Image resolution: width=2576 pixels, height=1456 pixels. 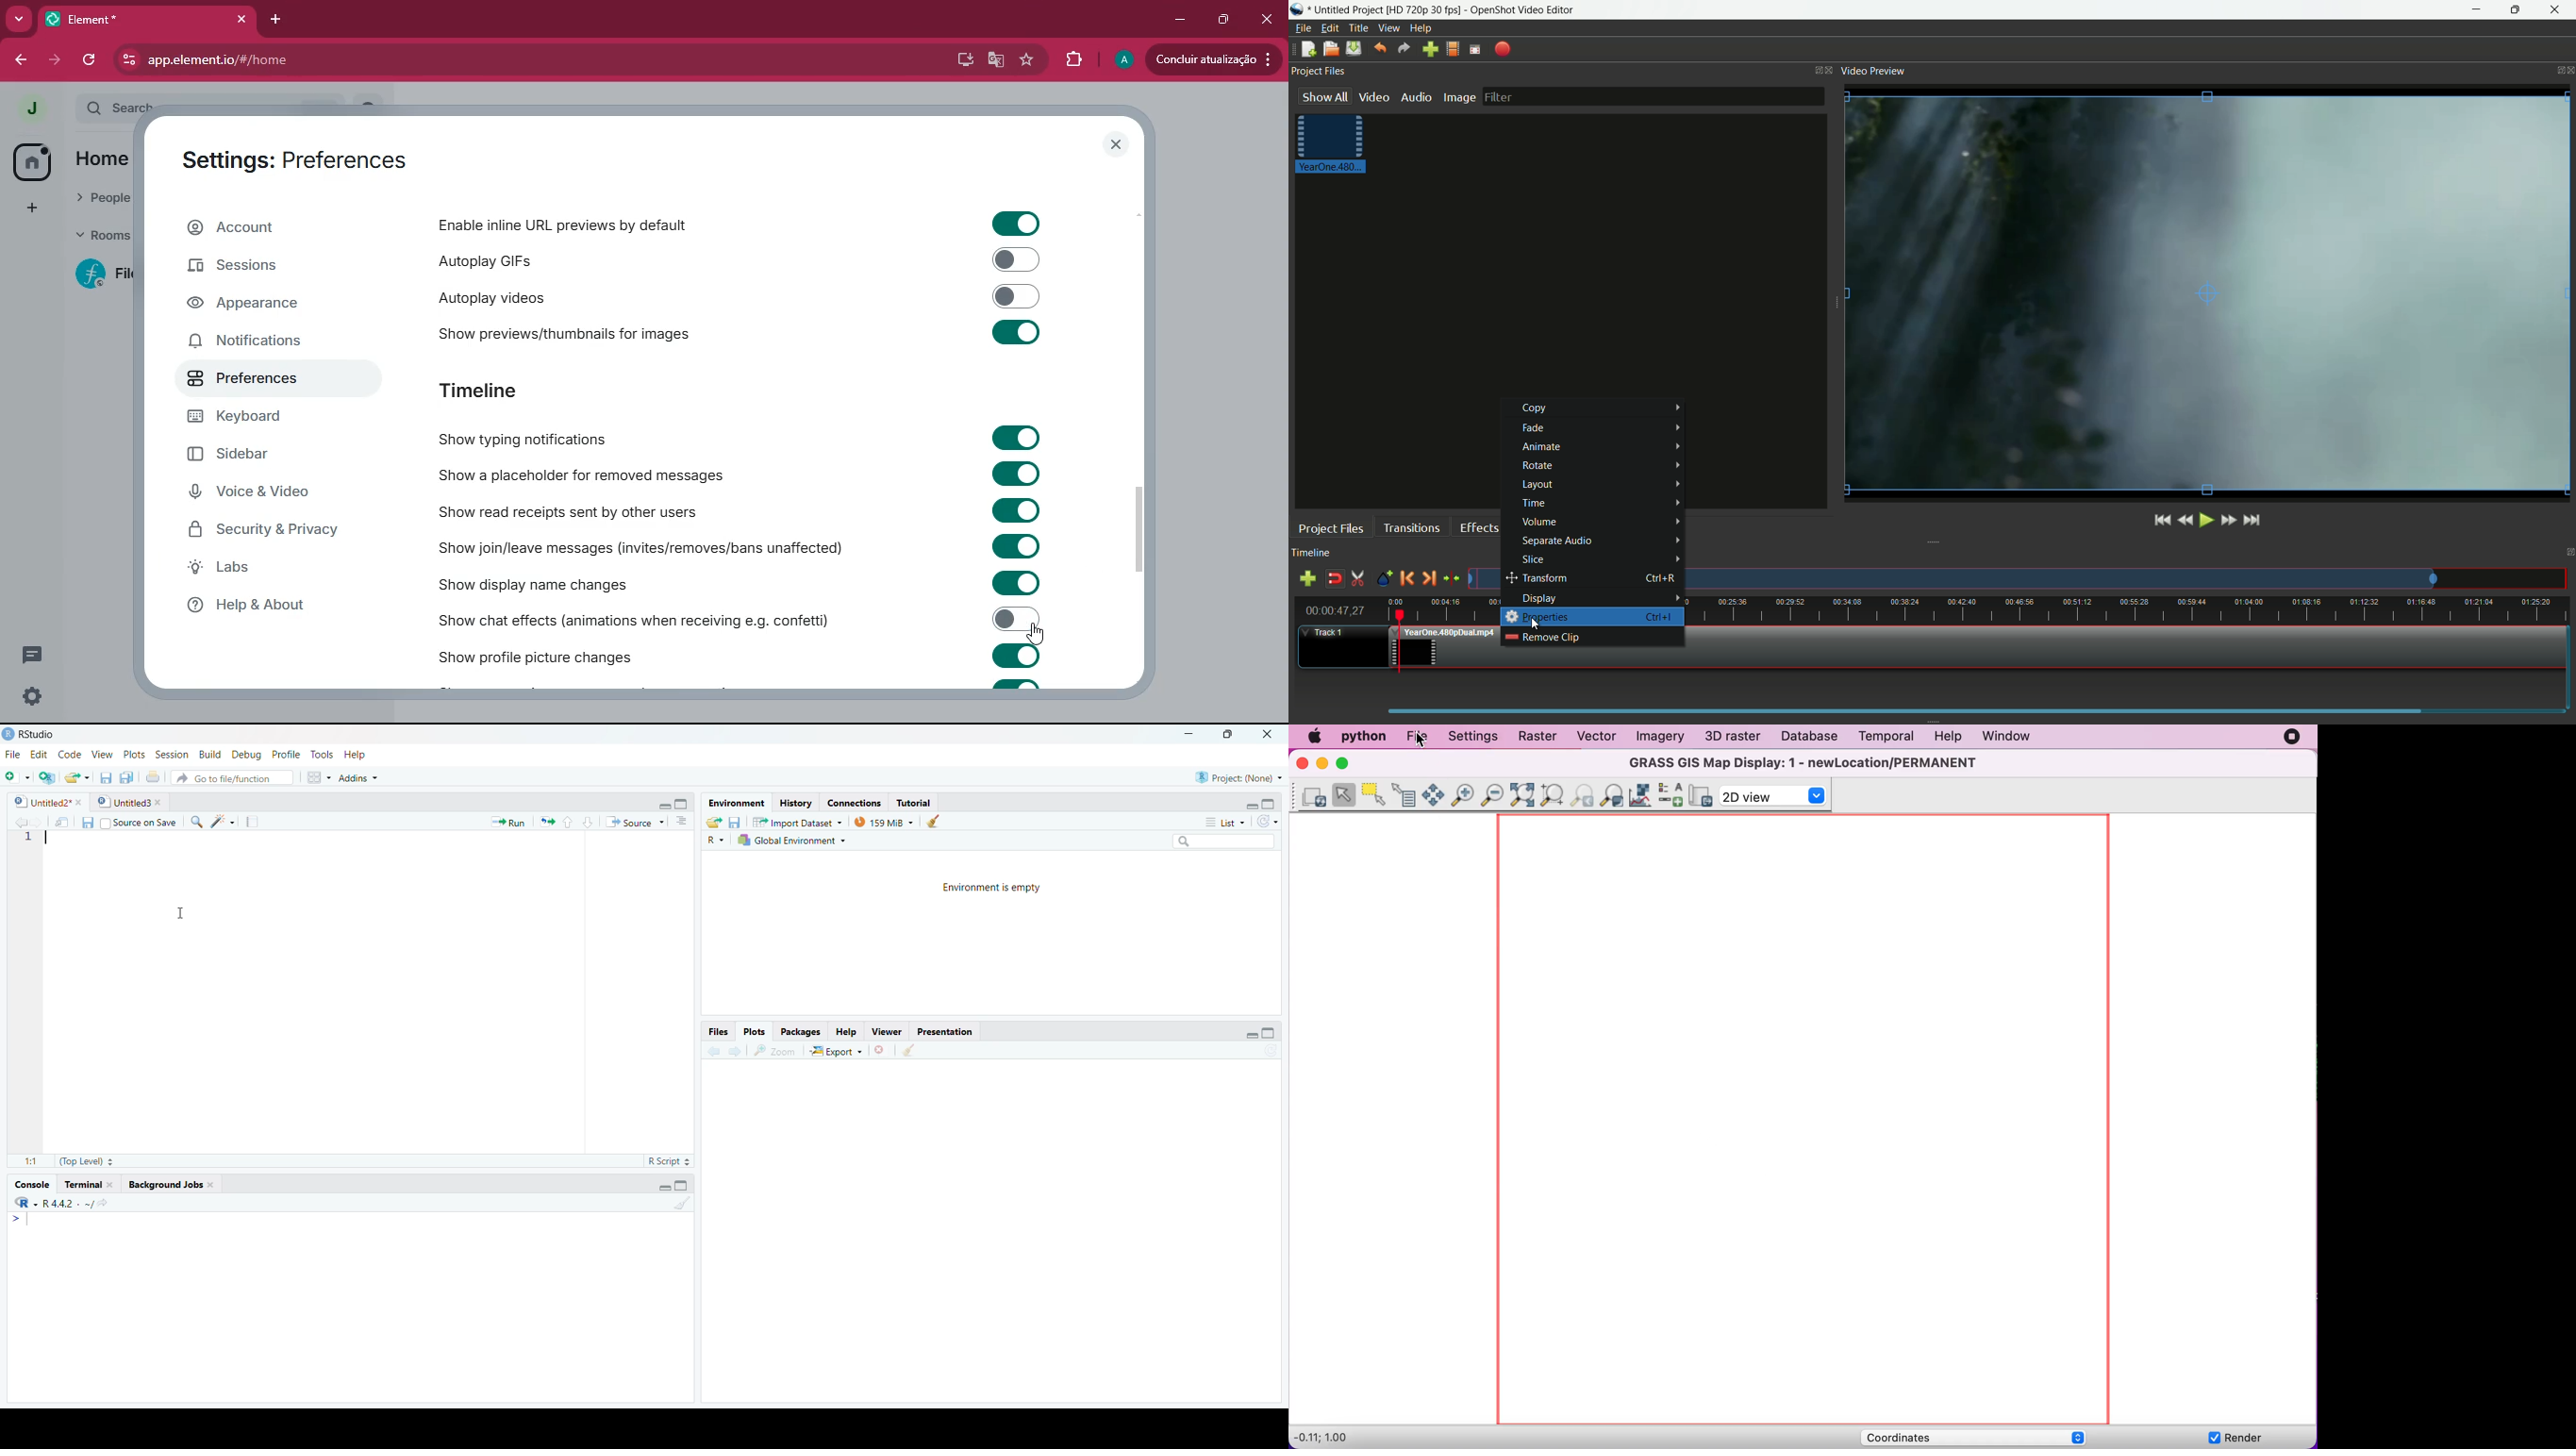 What do you see at coordinates (30, 206) in the screenshot?
I see `more` at bounding box center [30, 206].